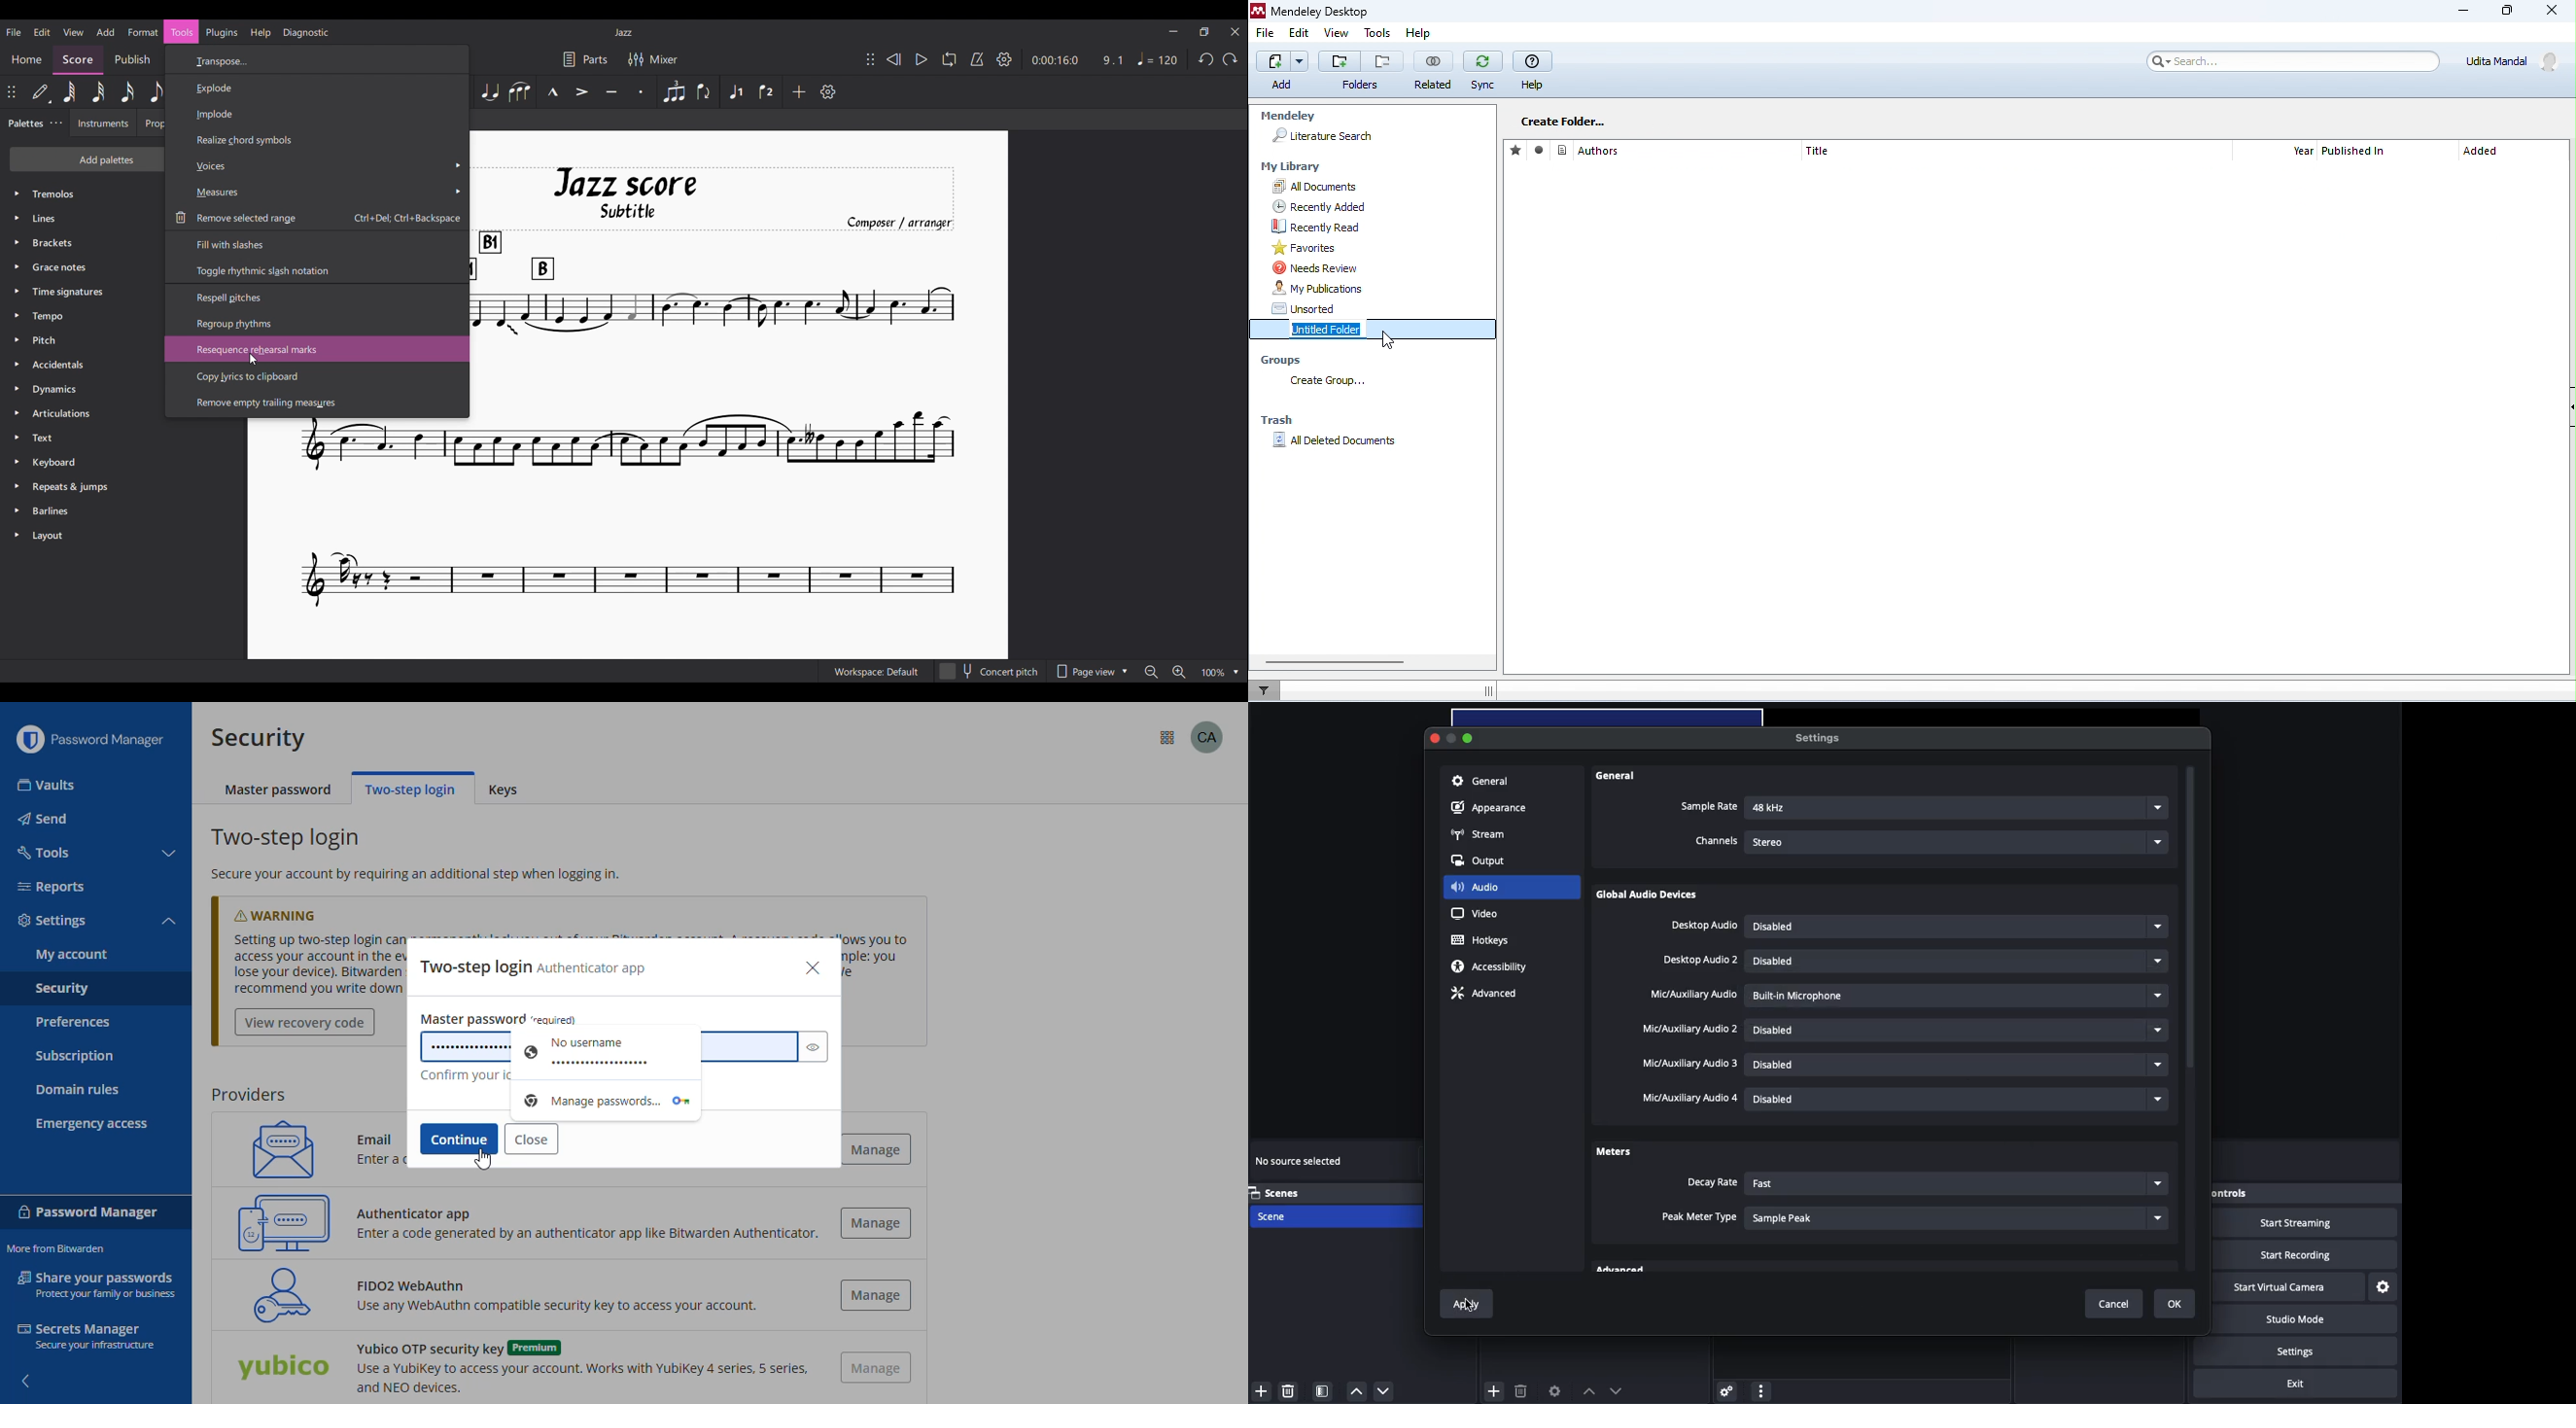 This screenshot has height=1428, width=2576. What do you see at coordinates (1711, 1183) in the screenshot?
I see `Decay rate` at bounding box center [1711, 1183].